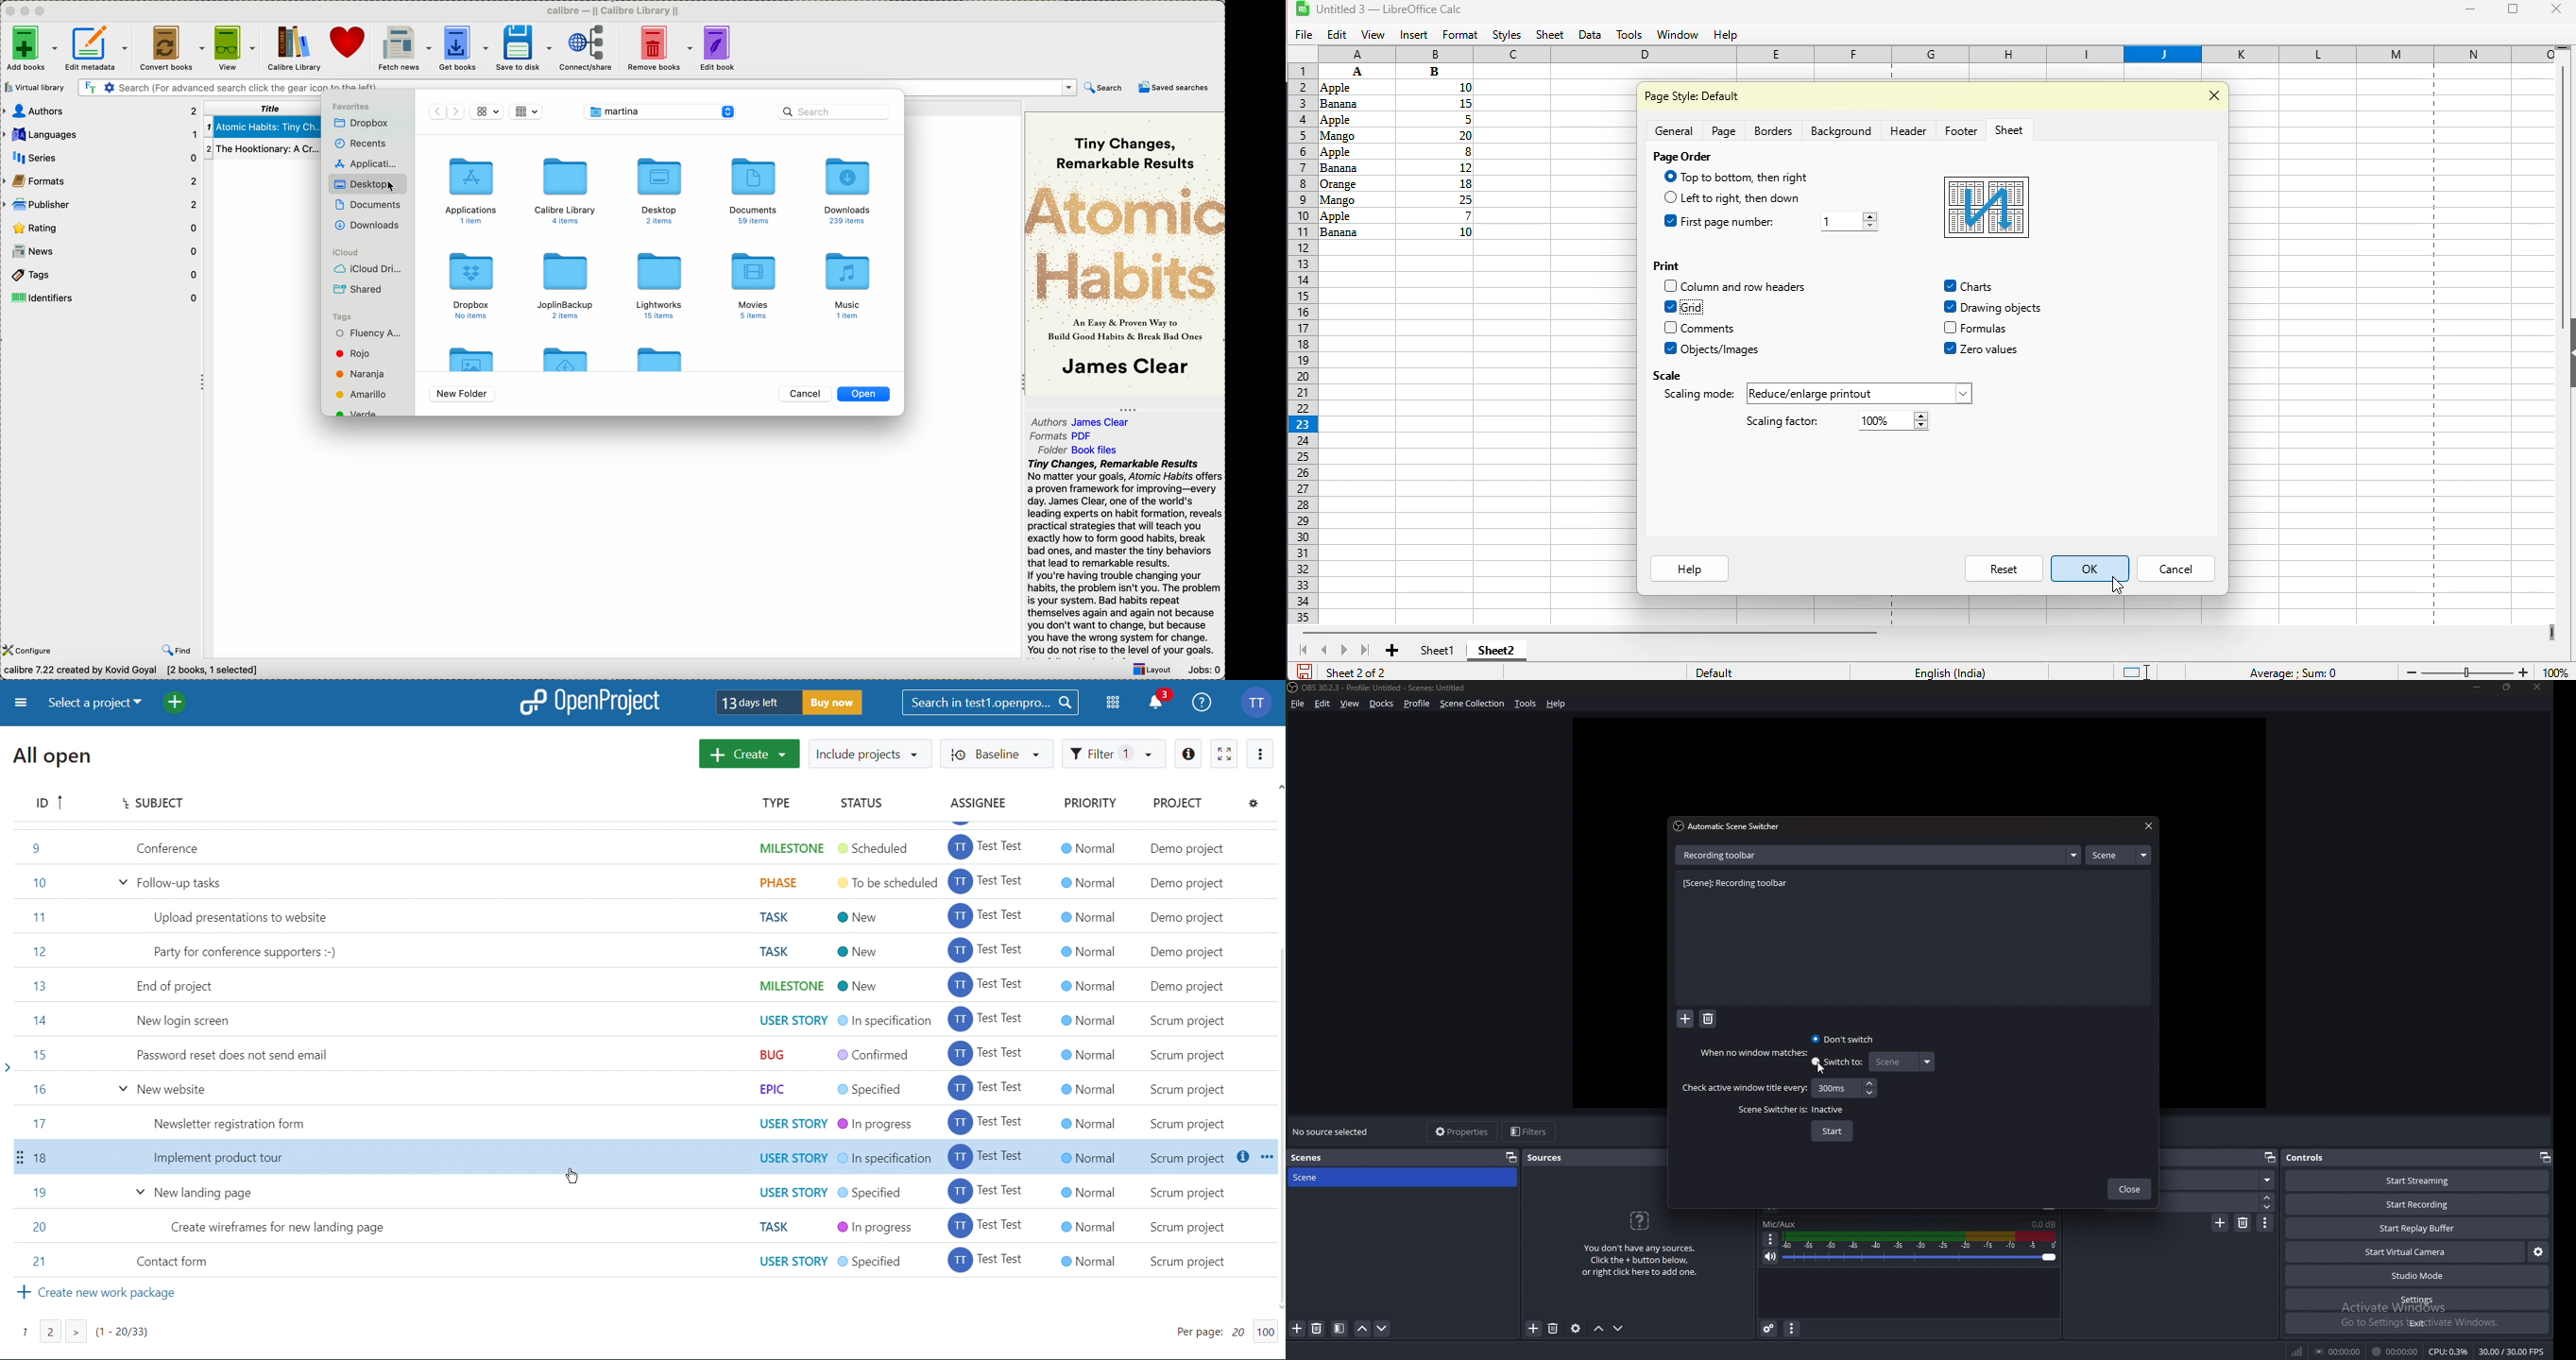 Image resolution: width=2576 pixels, height=1372 pixels. What do you see at coordinates (369, 333) in the screenshot?
I see `tag` at bounding box center [369, 333].